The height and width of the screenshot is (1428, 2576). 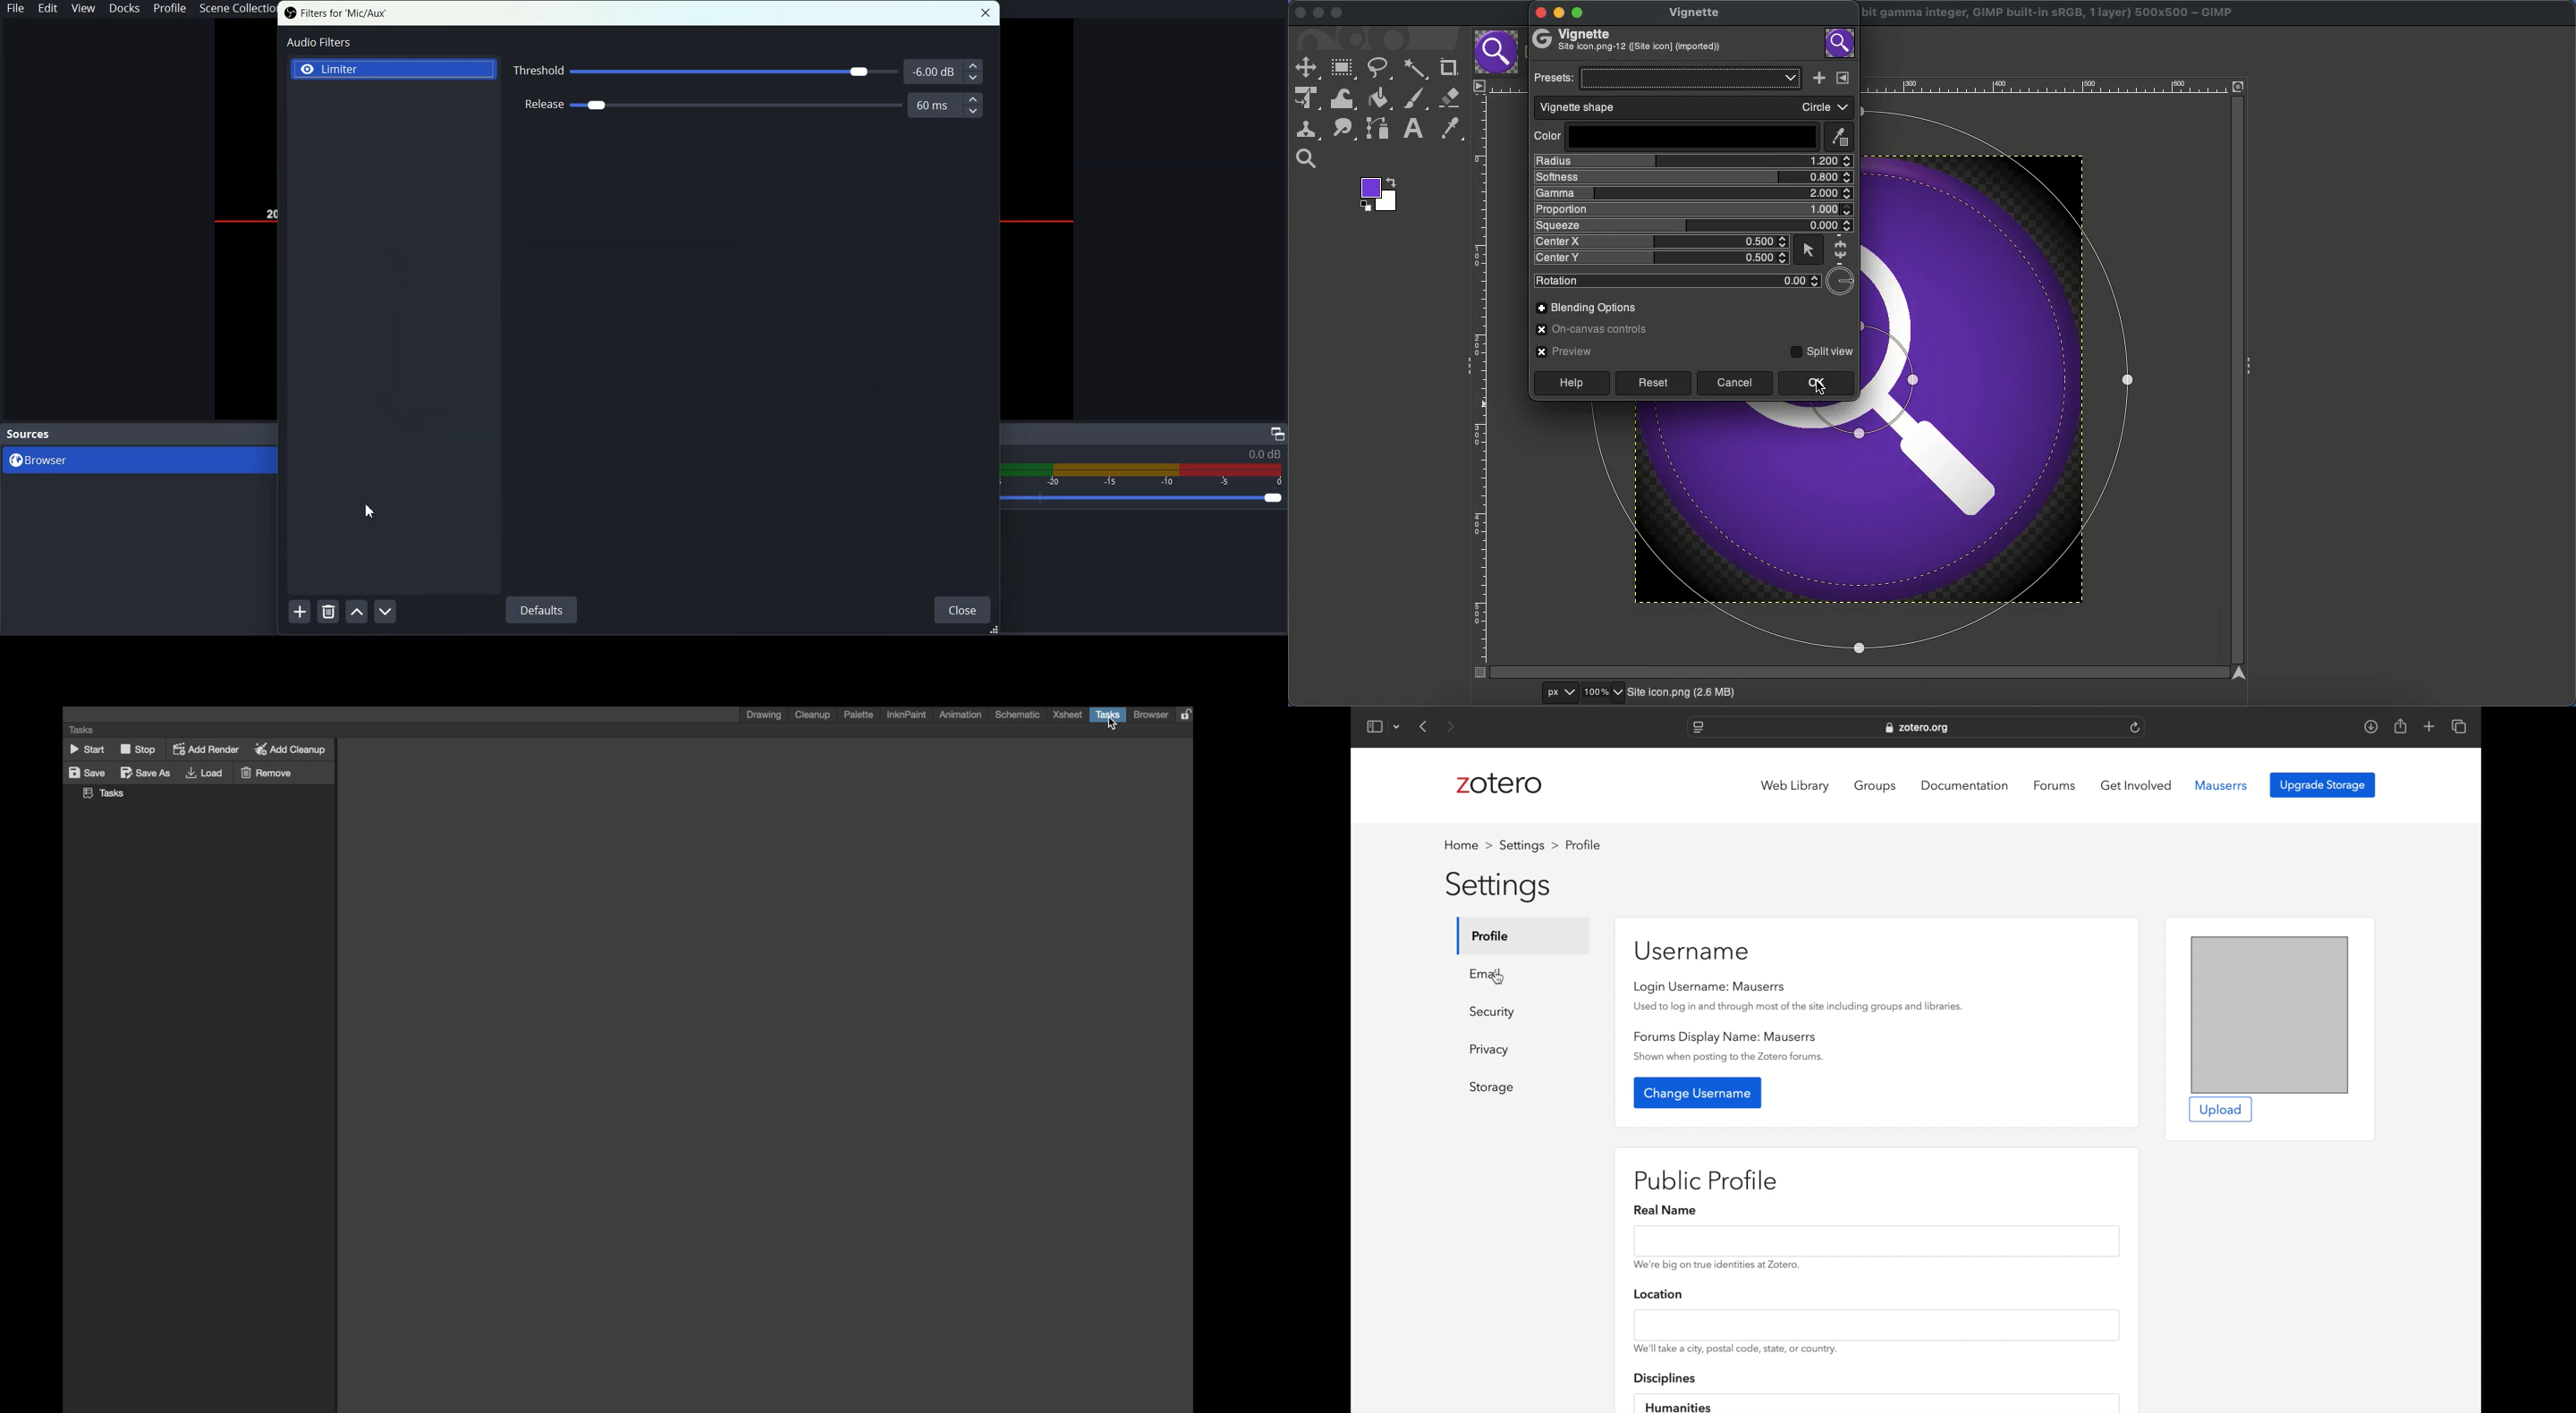 What do you see at coordinates (1415, 71) in the screenshot?
I see `Fuzzy selector` at bounding box center [1415, 71].